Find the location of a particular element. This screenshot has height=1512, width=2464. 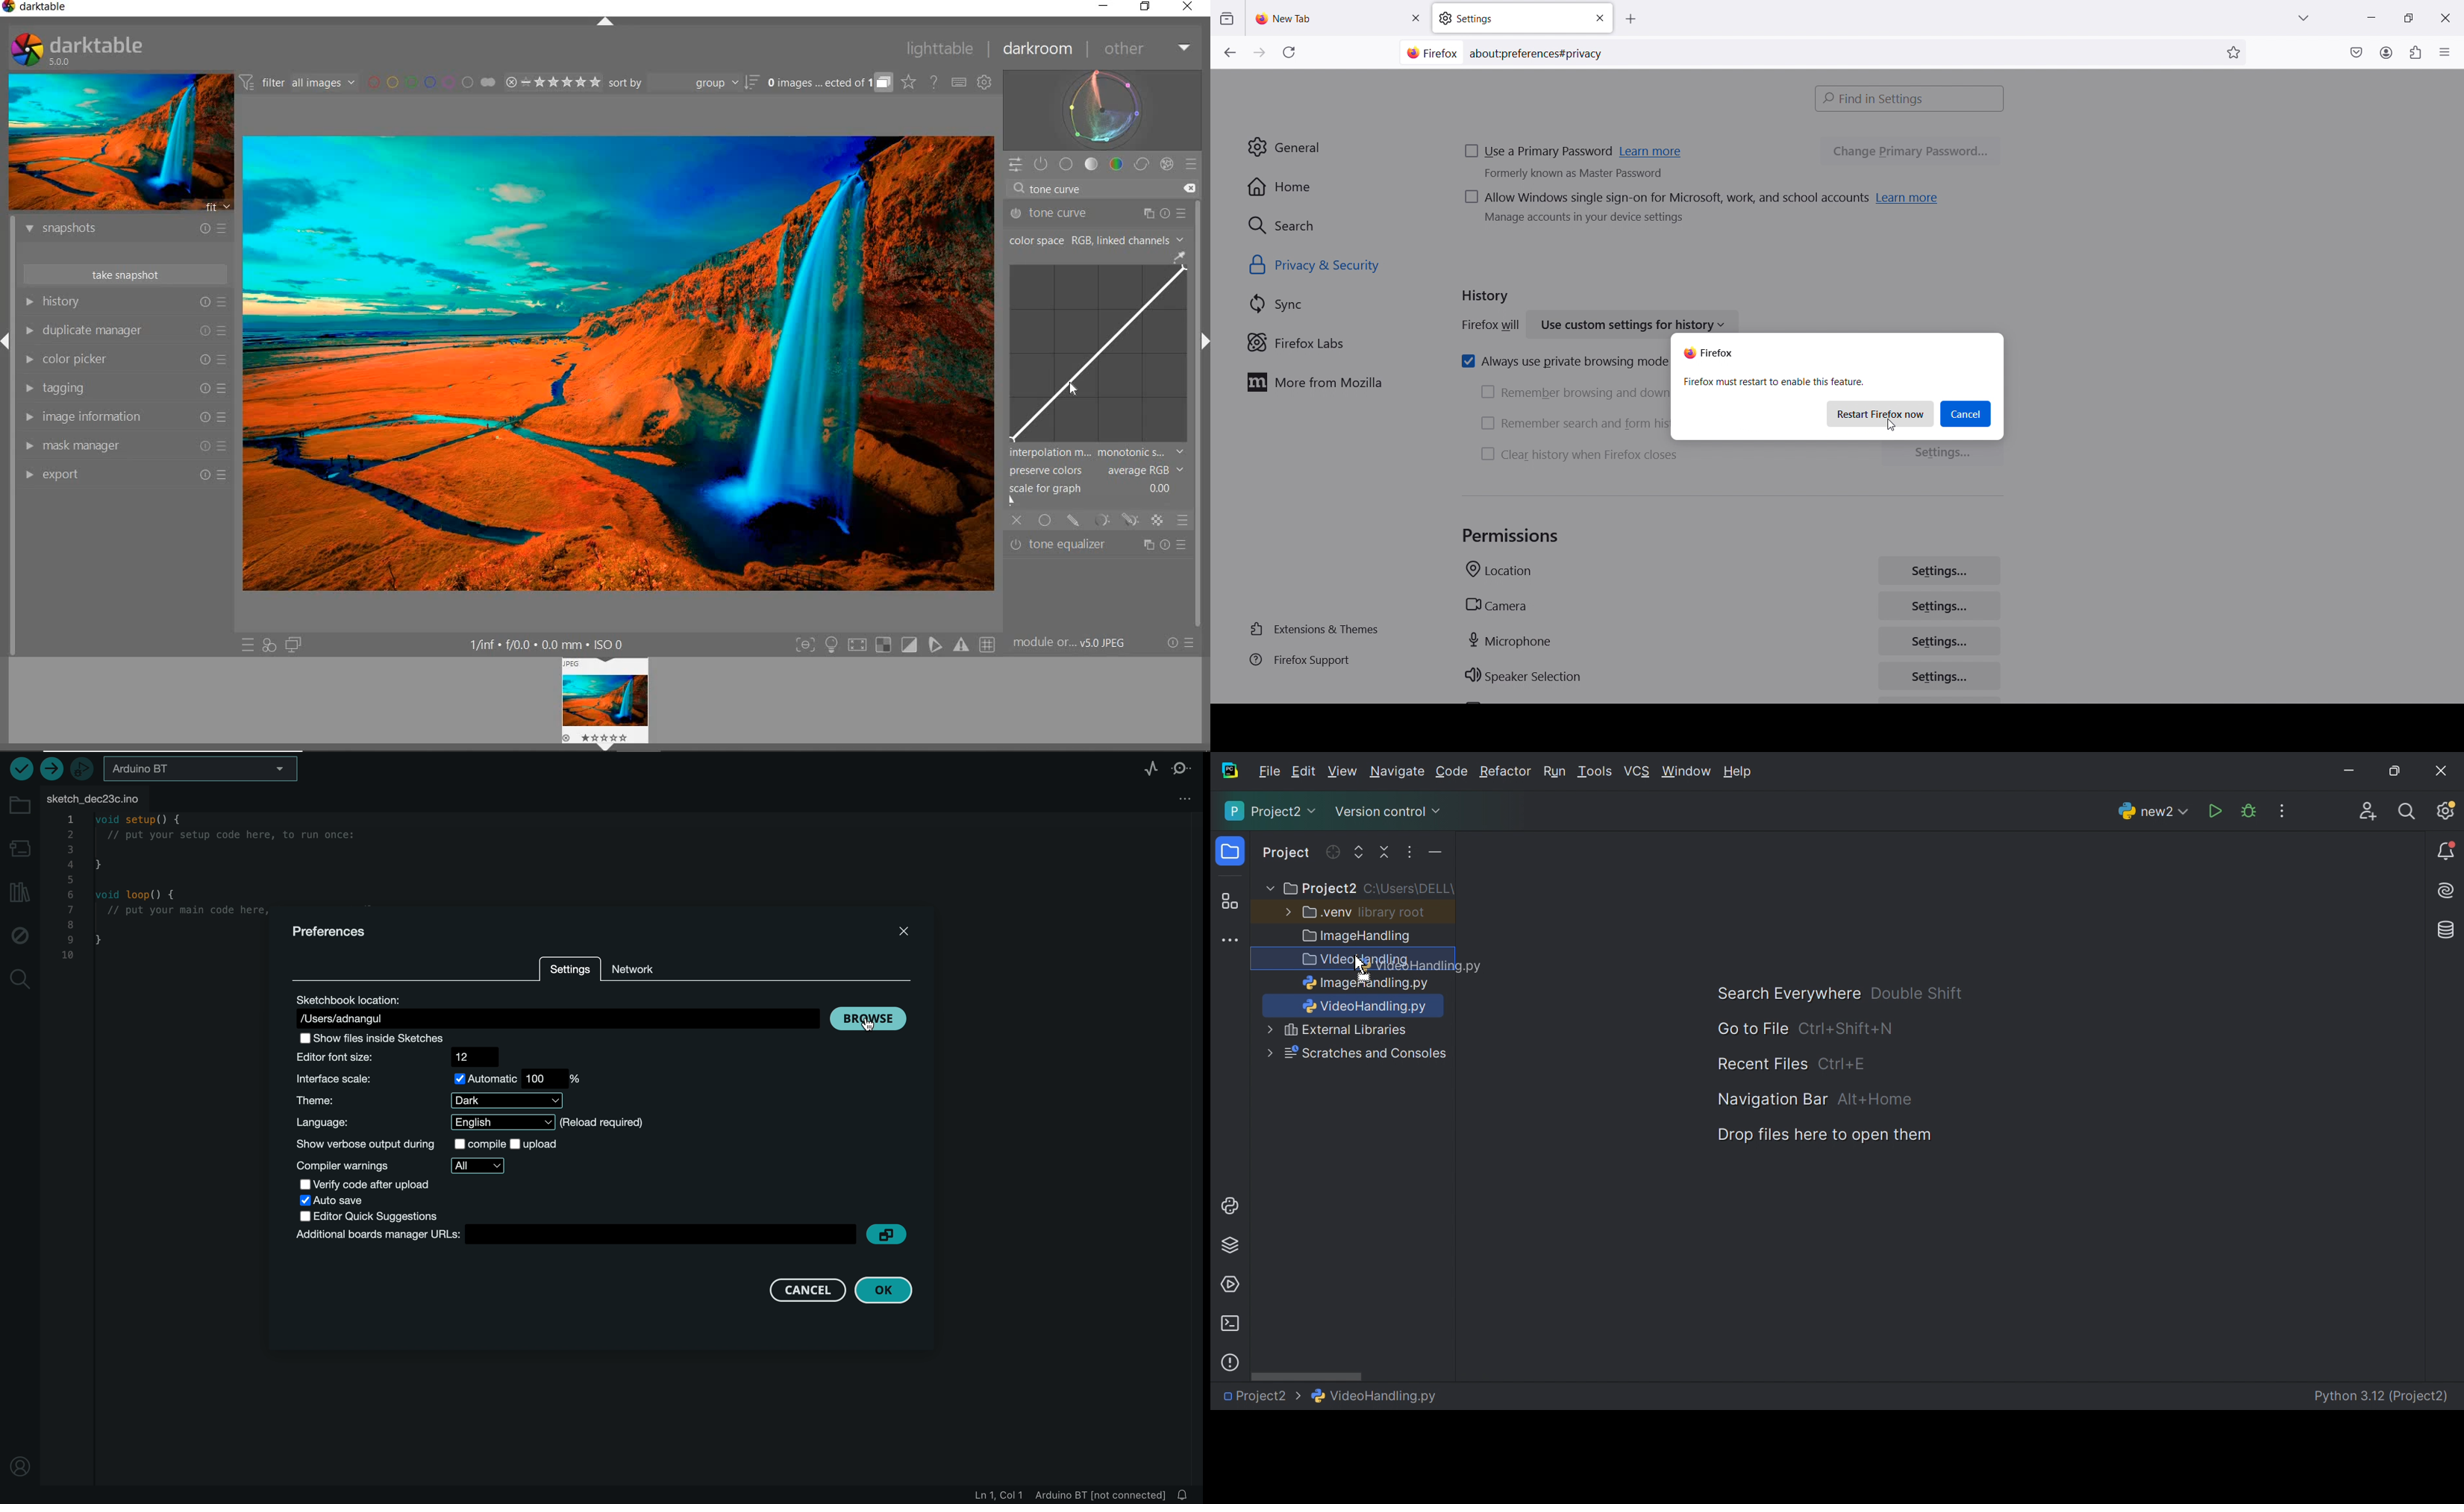

SYSTEM LOGO is located at coordinates (78, 50).